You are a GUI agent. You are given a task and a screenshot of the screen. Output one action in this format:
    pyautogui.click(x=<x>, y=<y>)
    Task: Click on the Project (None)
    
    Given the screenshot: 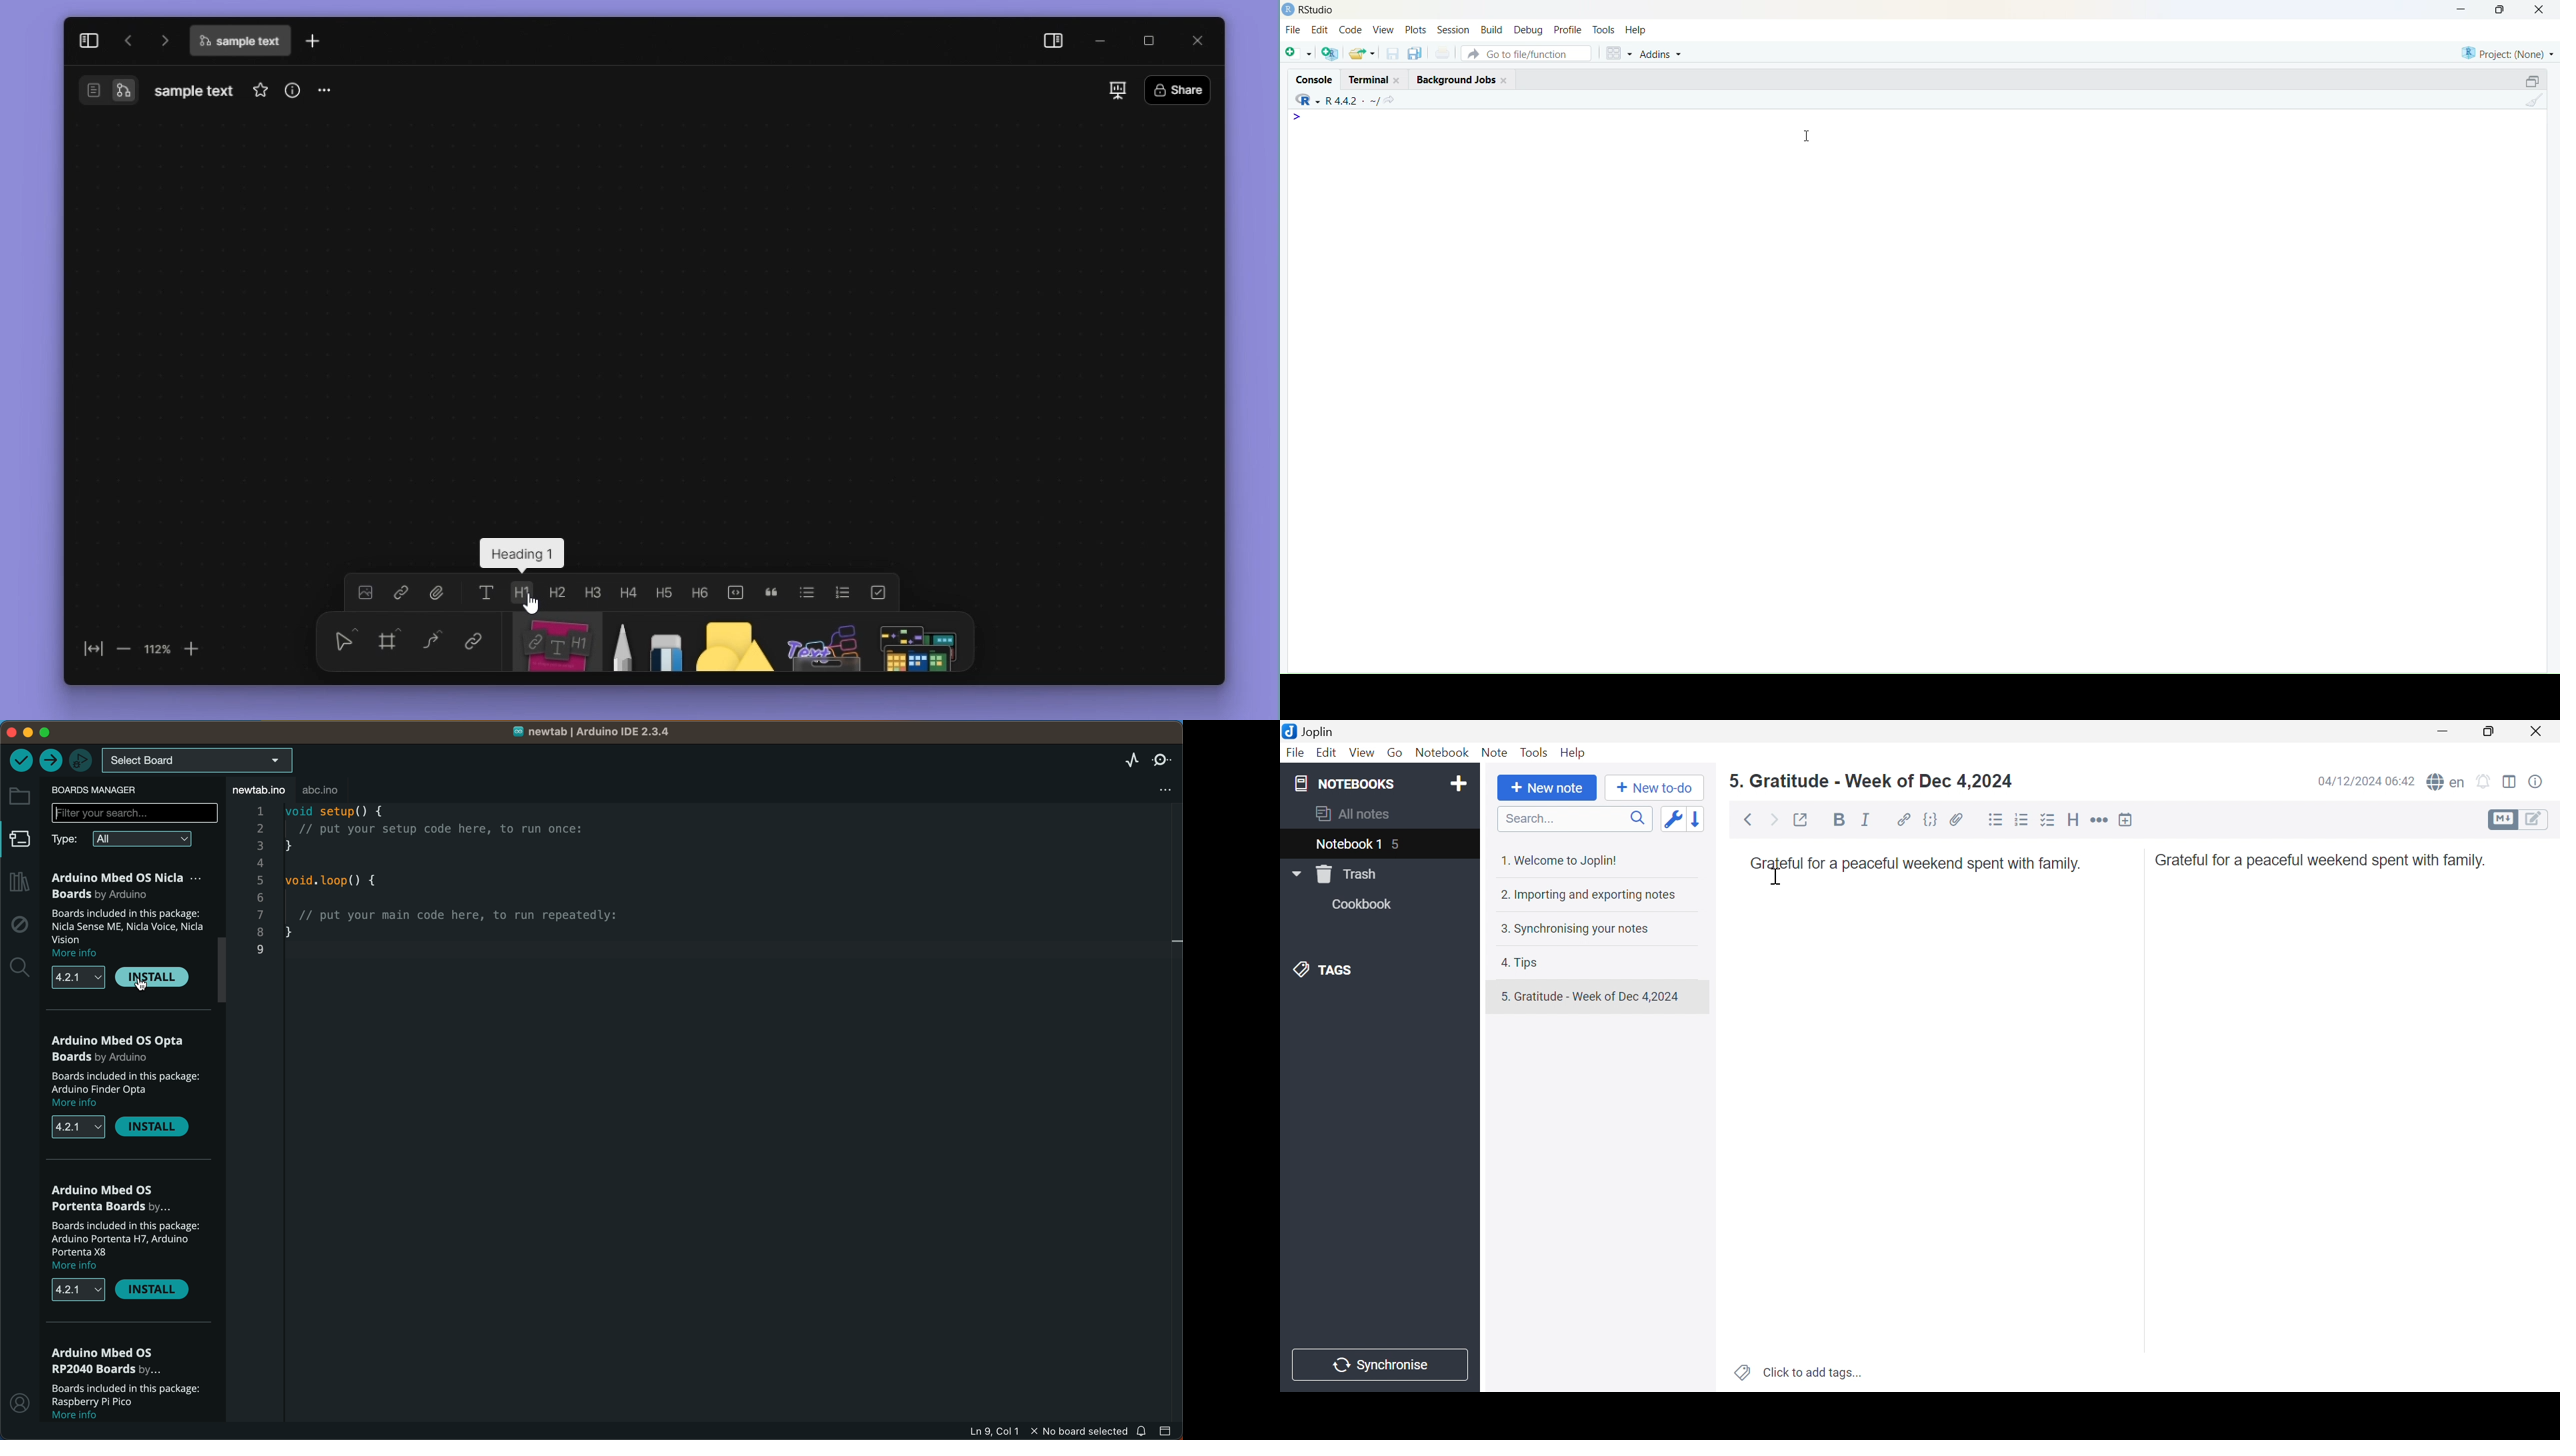 What is the action you would take?
    pyautogui.click(x=2507, y=55)
    